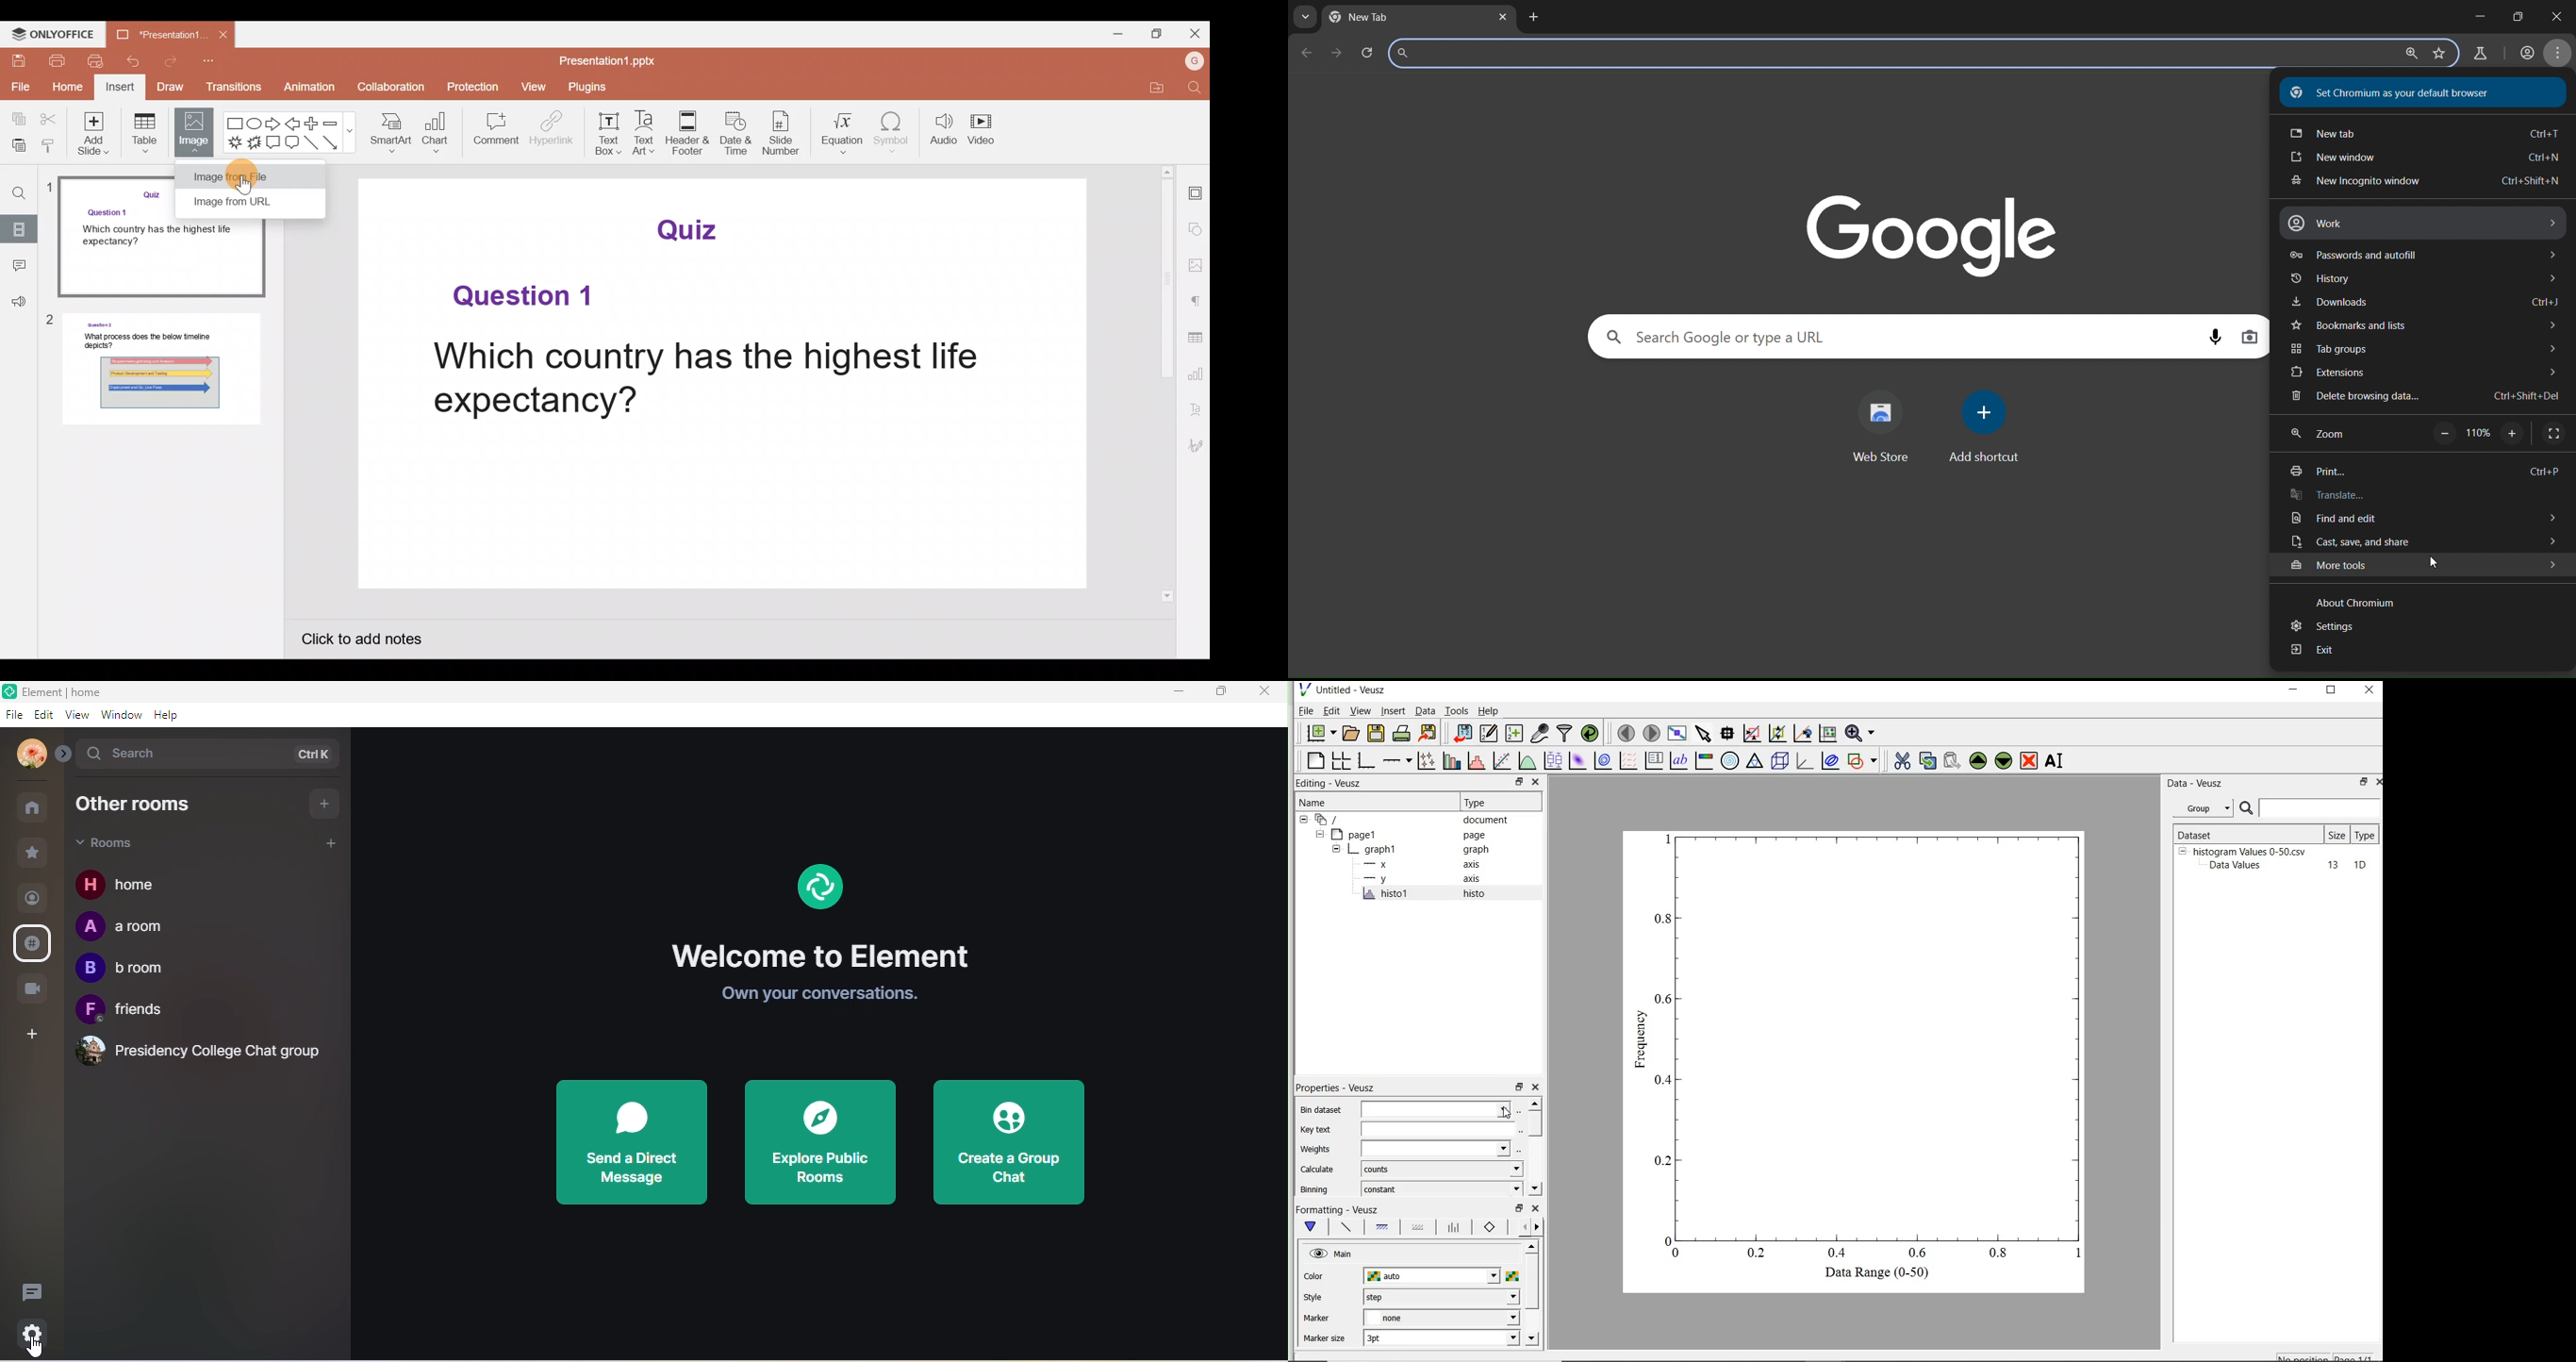 The image size is (2576, 1372). What do you see at coordinates (1304, 820) in the screenshot?
I see `hide` at bounding box center [1304, 820].